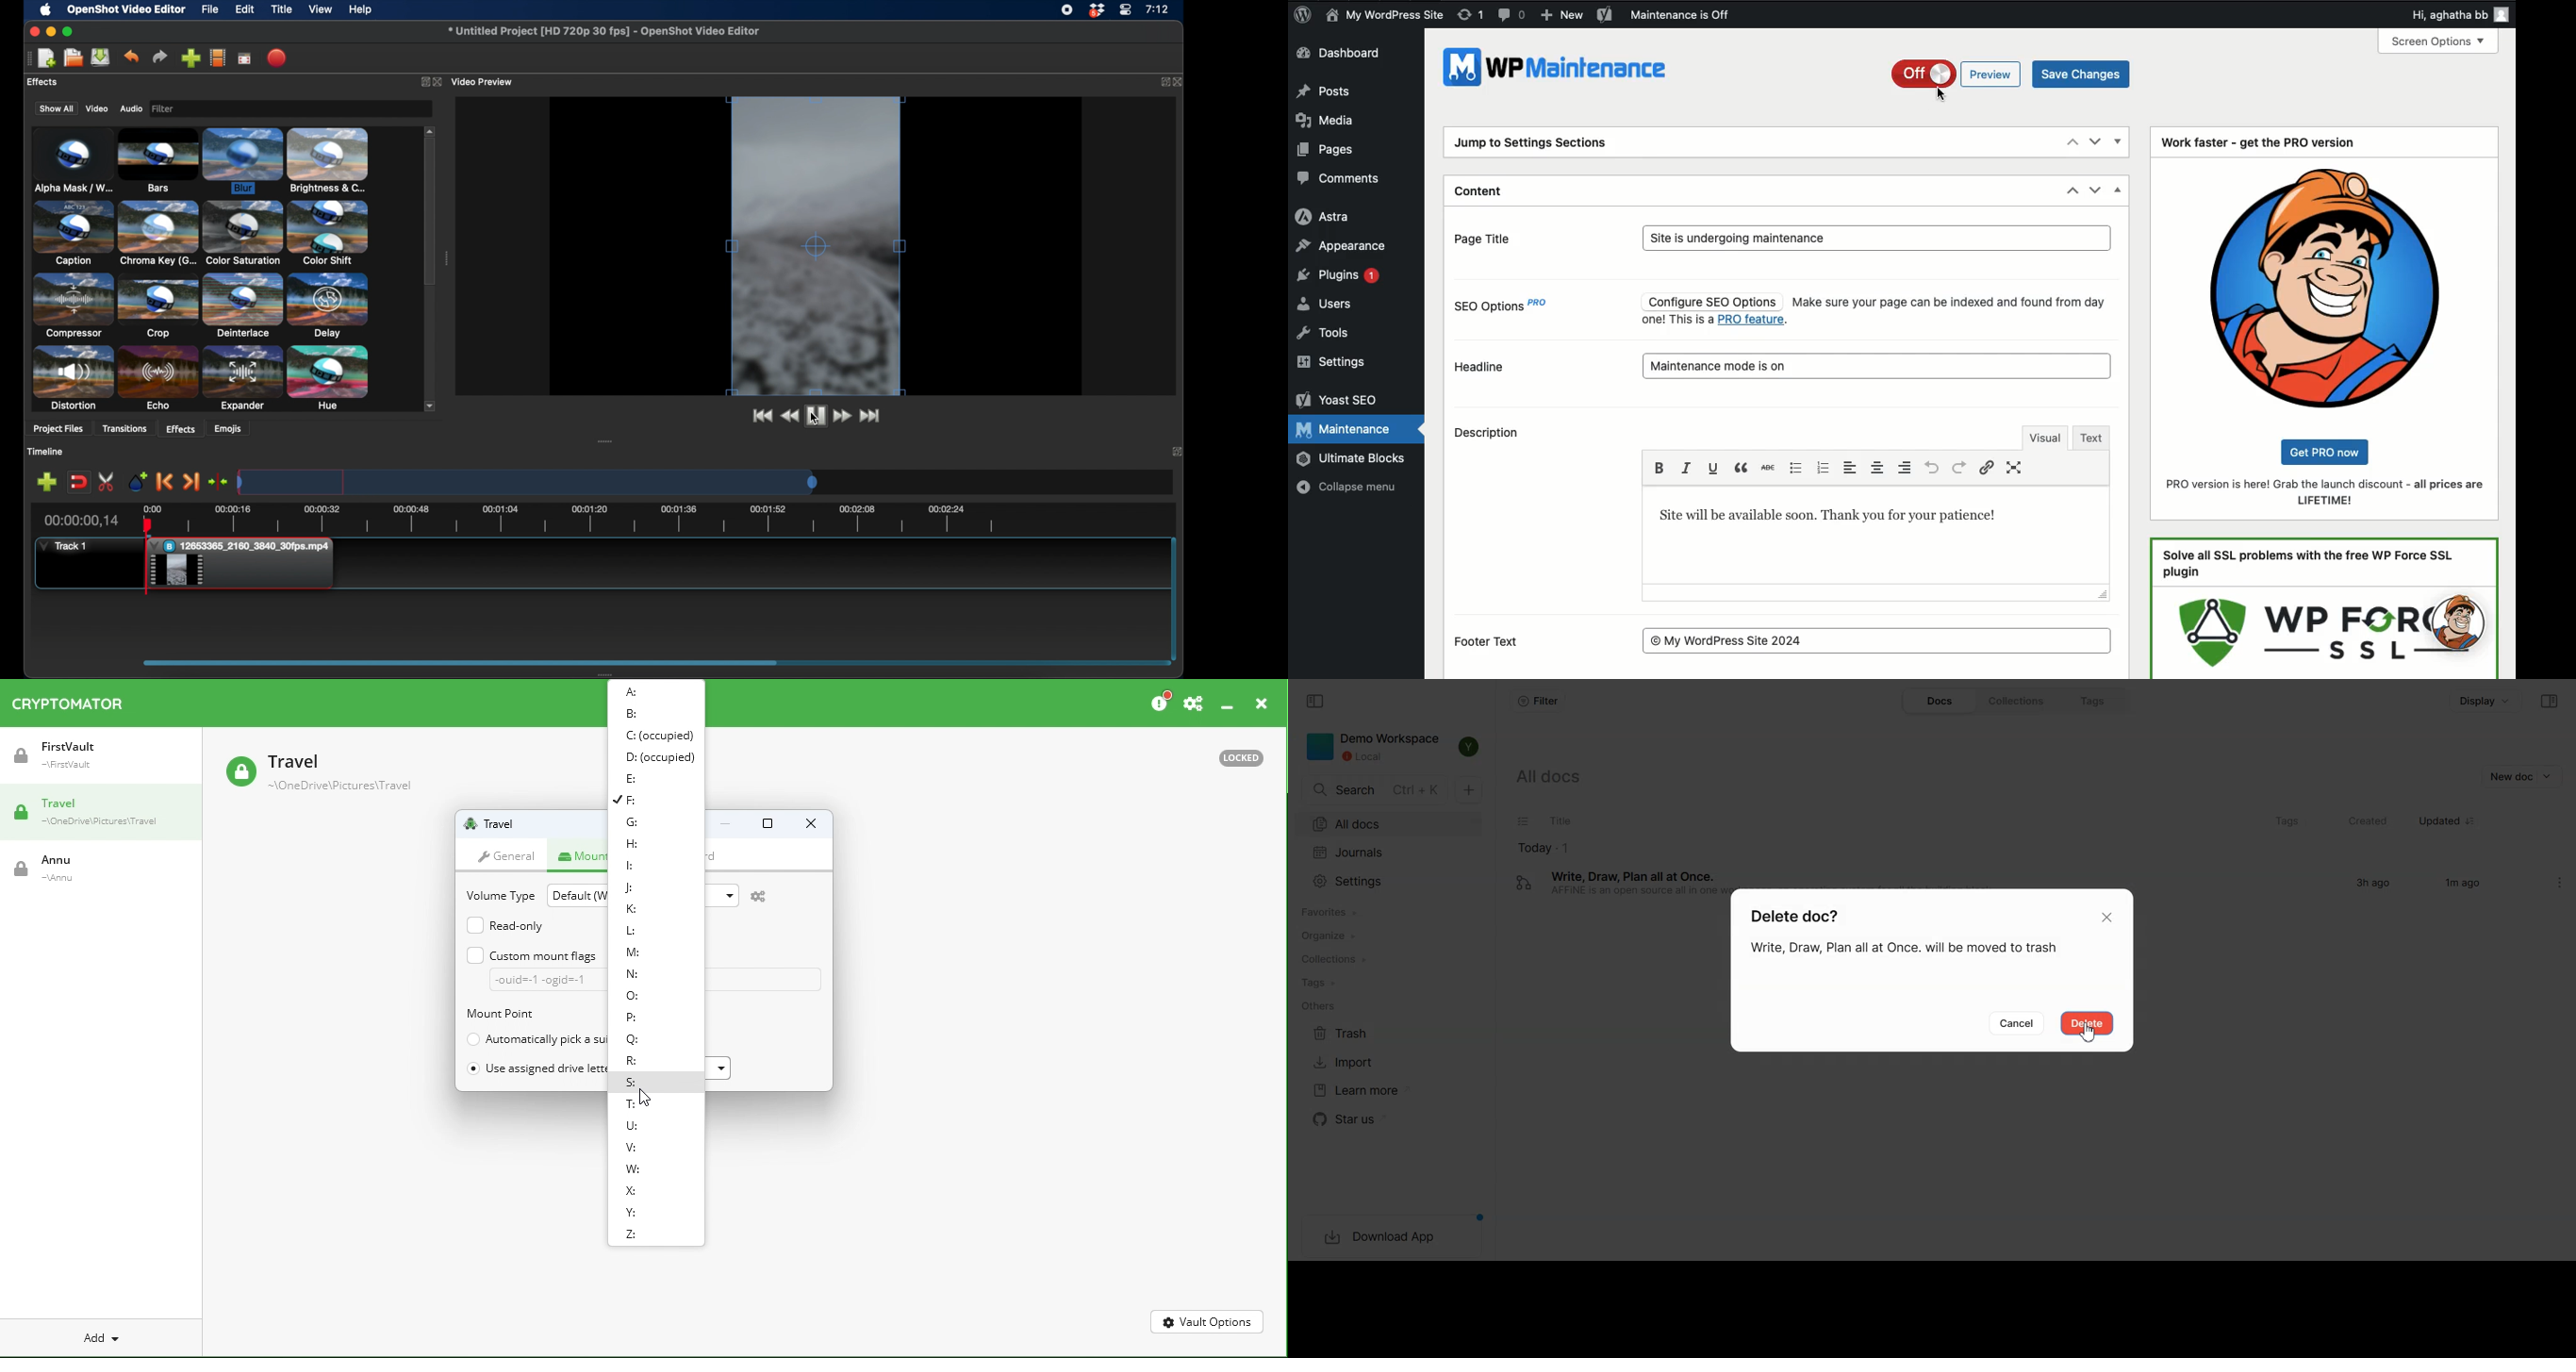 Image resolution: width=2576 pixels, height=1372 pixels. Describe the element at coordinates (1686, 15) in the screenshot. I see `Maintenance is off` at that location.